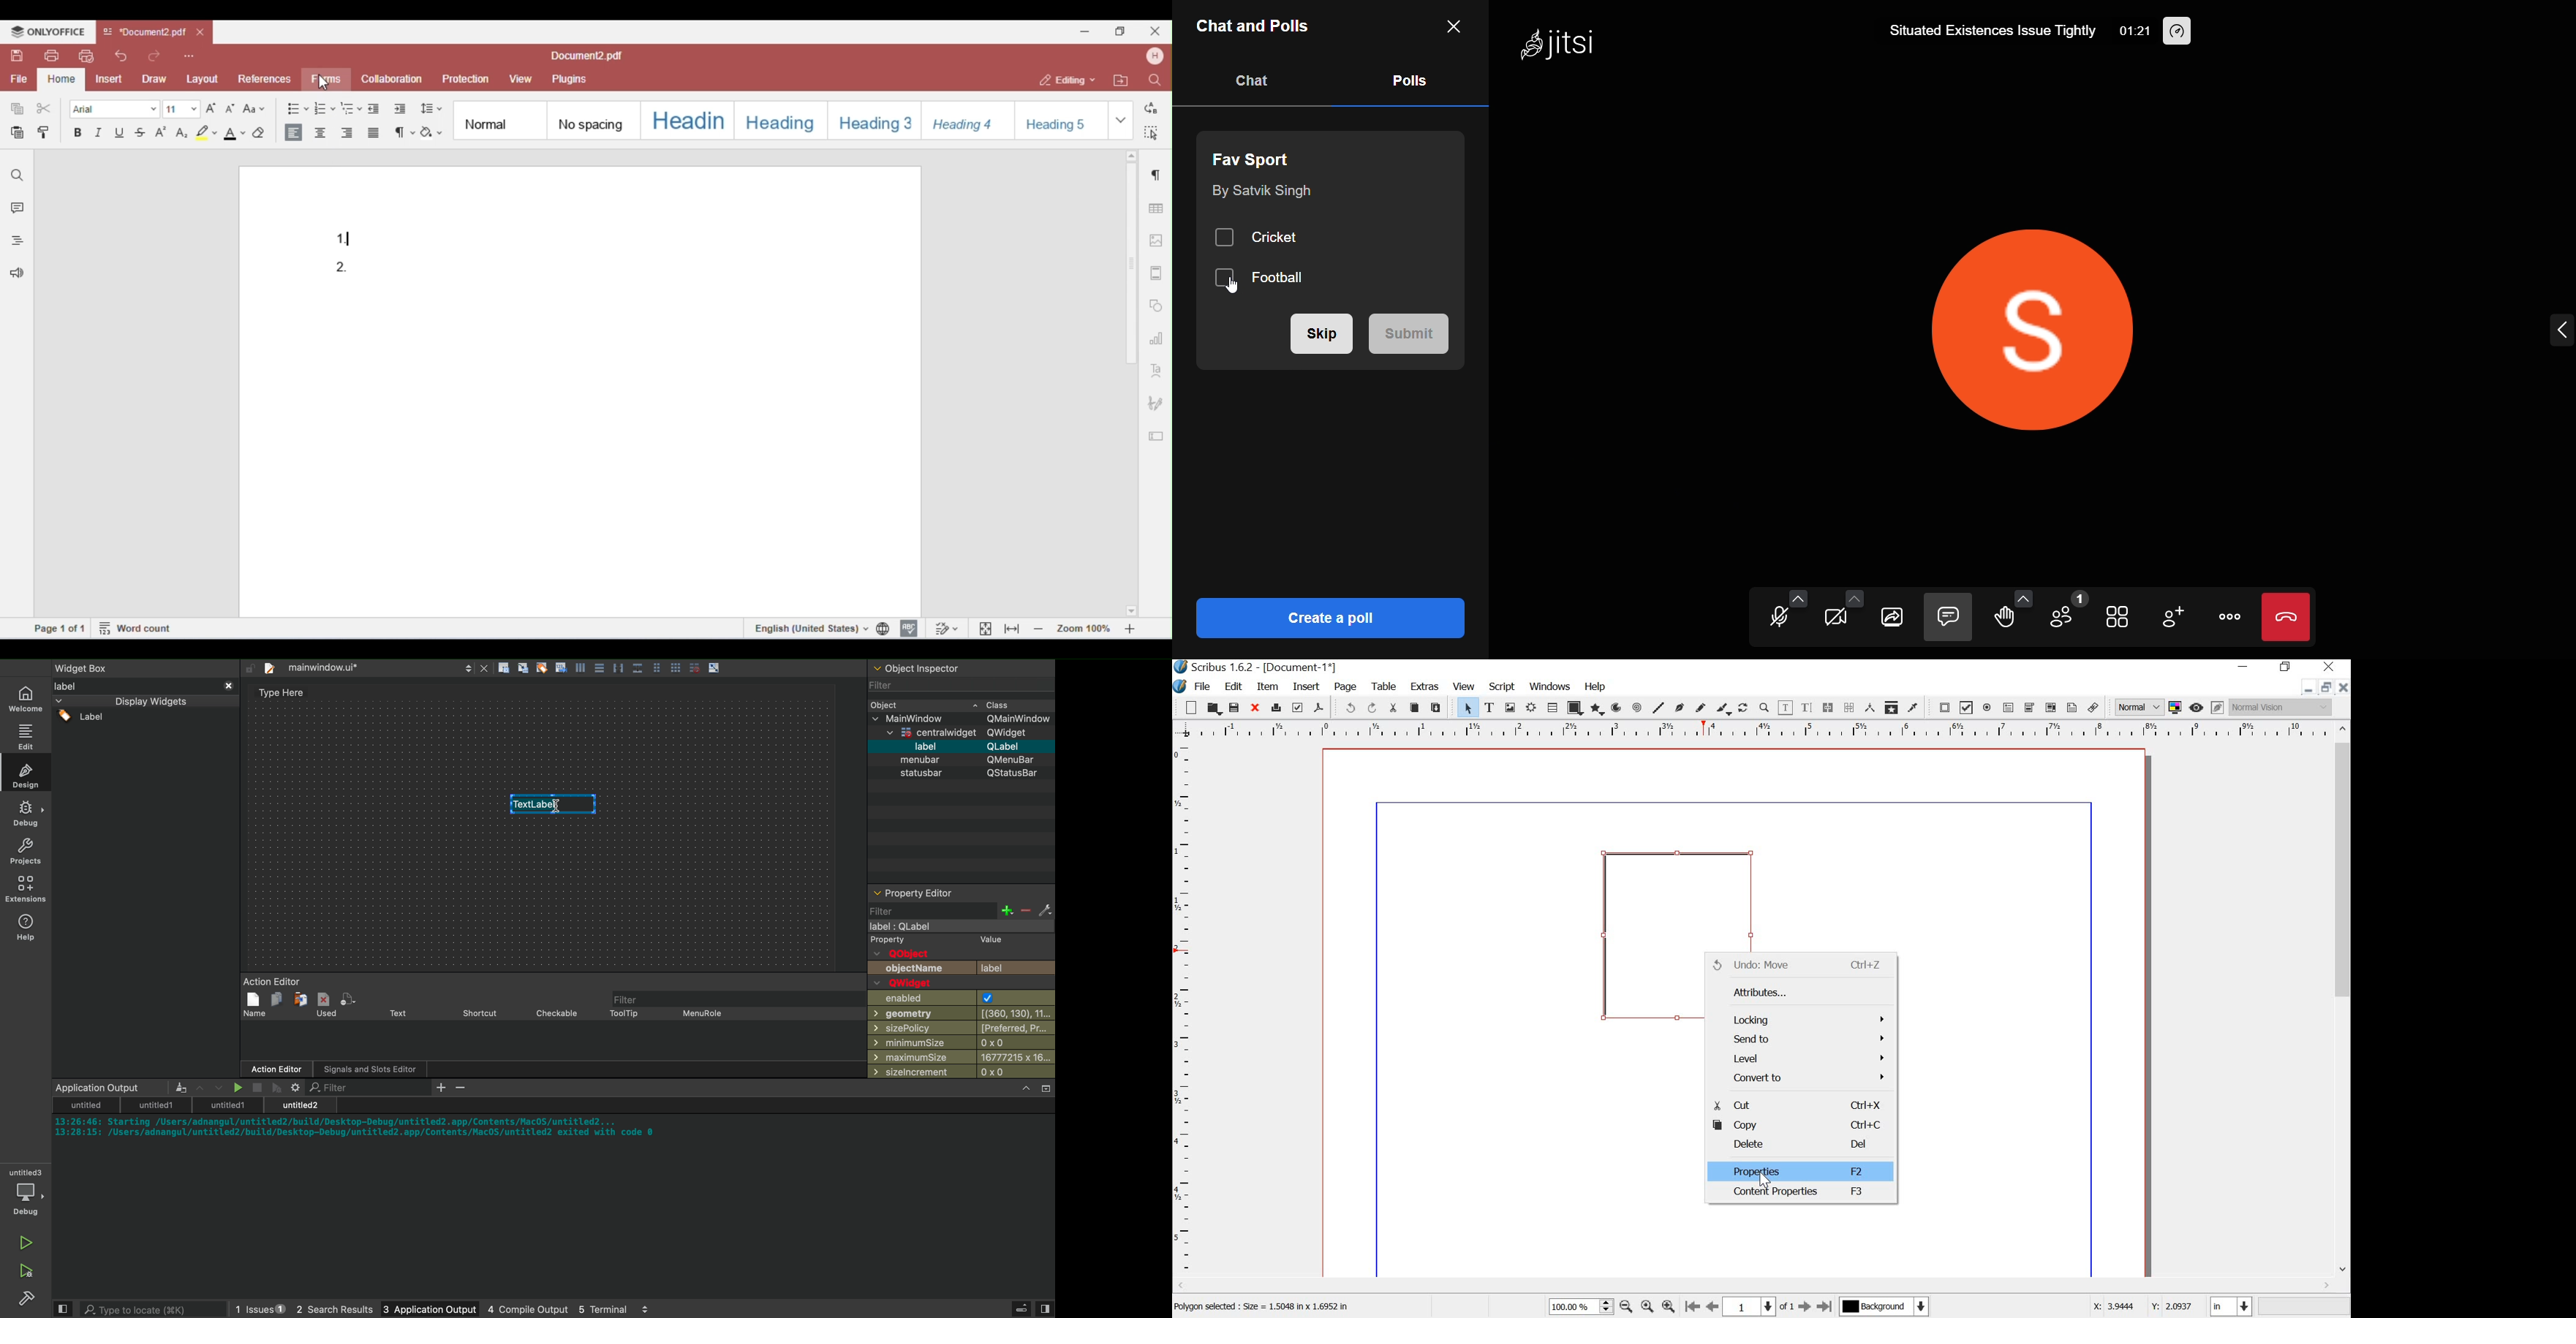 This screenshot has width=2576, height=1344. What do you see at coordinates (95, 667) in the screenshot?
I see `widget box` at bounding box center [95, 667].